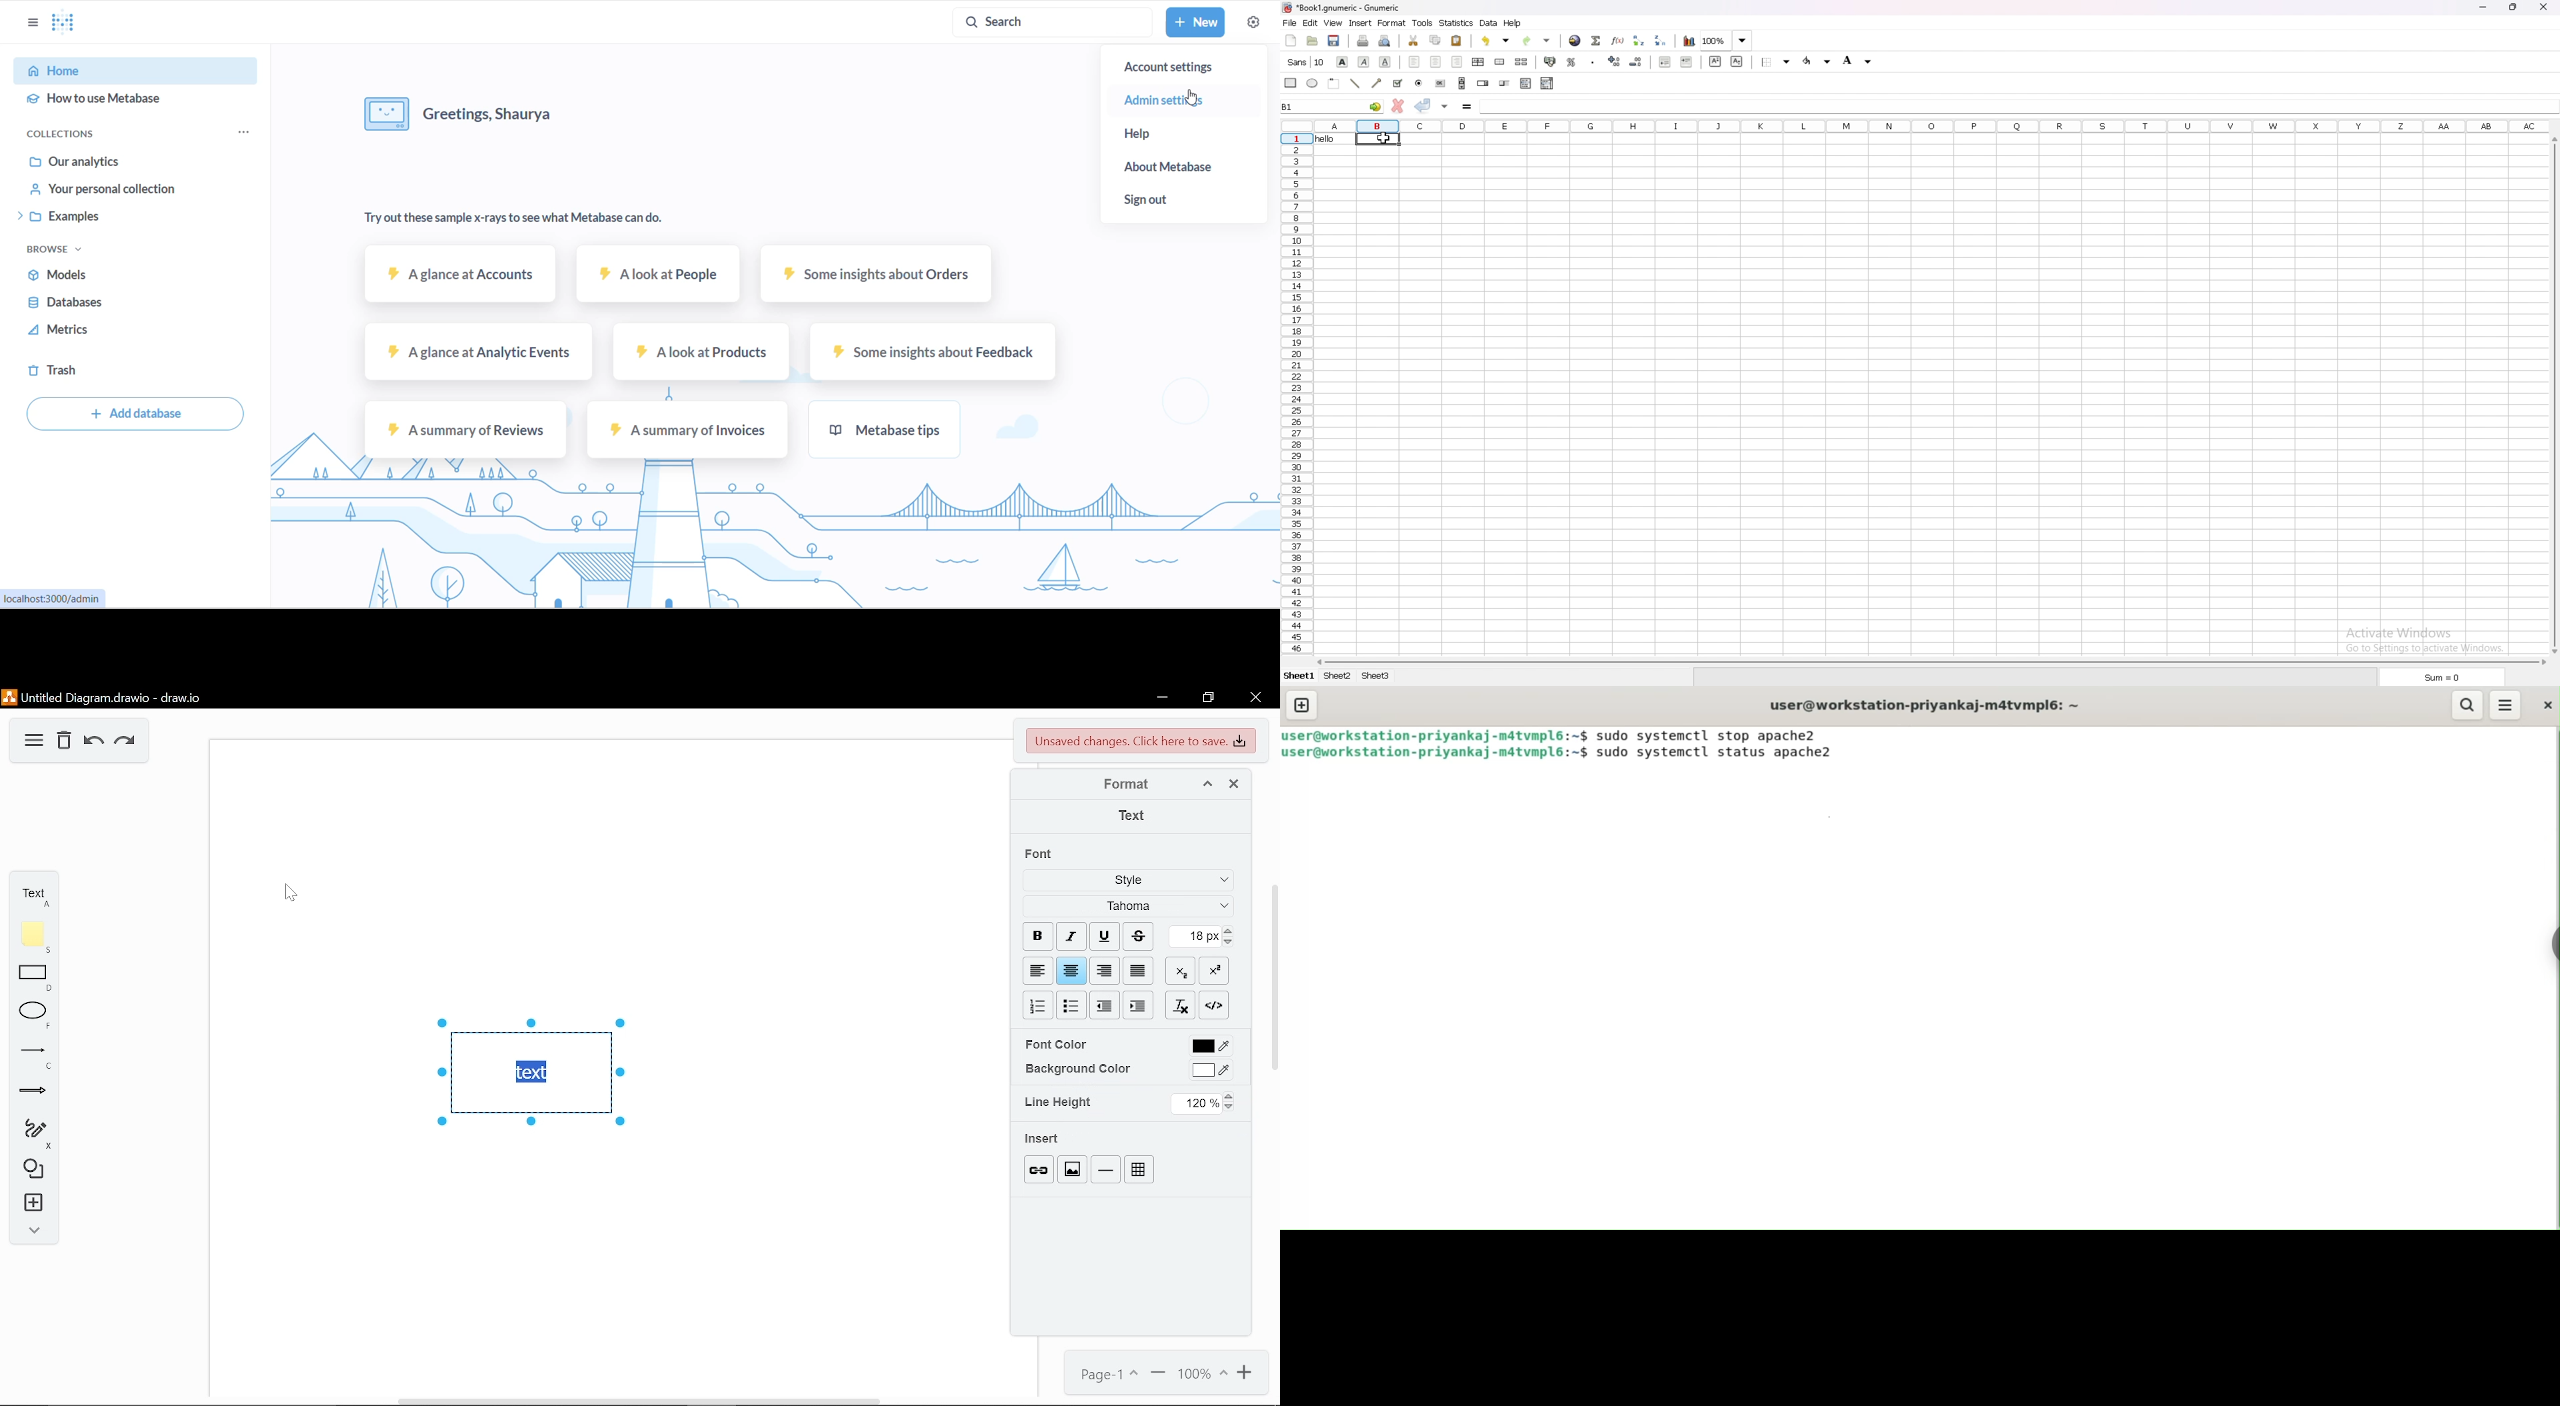 The image size is (2576, 1428). What do you see at coordinates (1341, 7) in the screenshot?
I see `gnumeric` at bounding box center [1341, 7].